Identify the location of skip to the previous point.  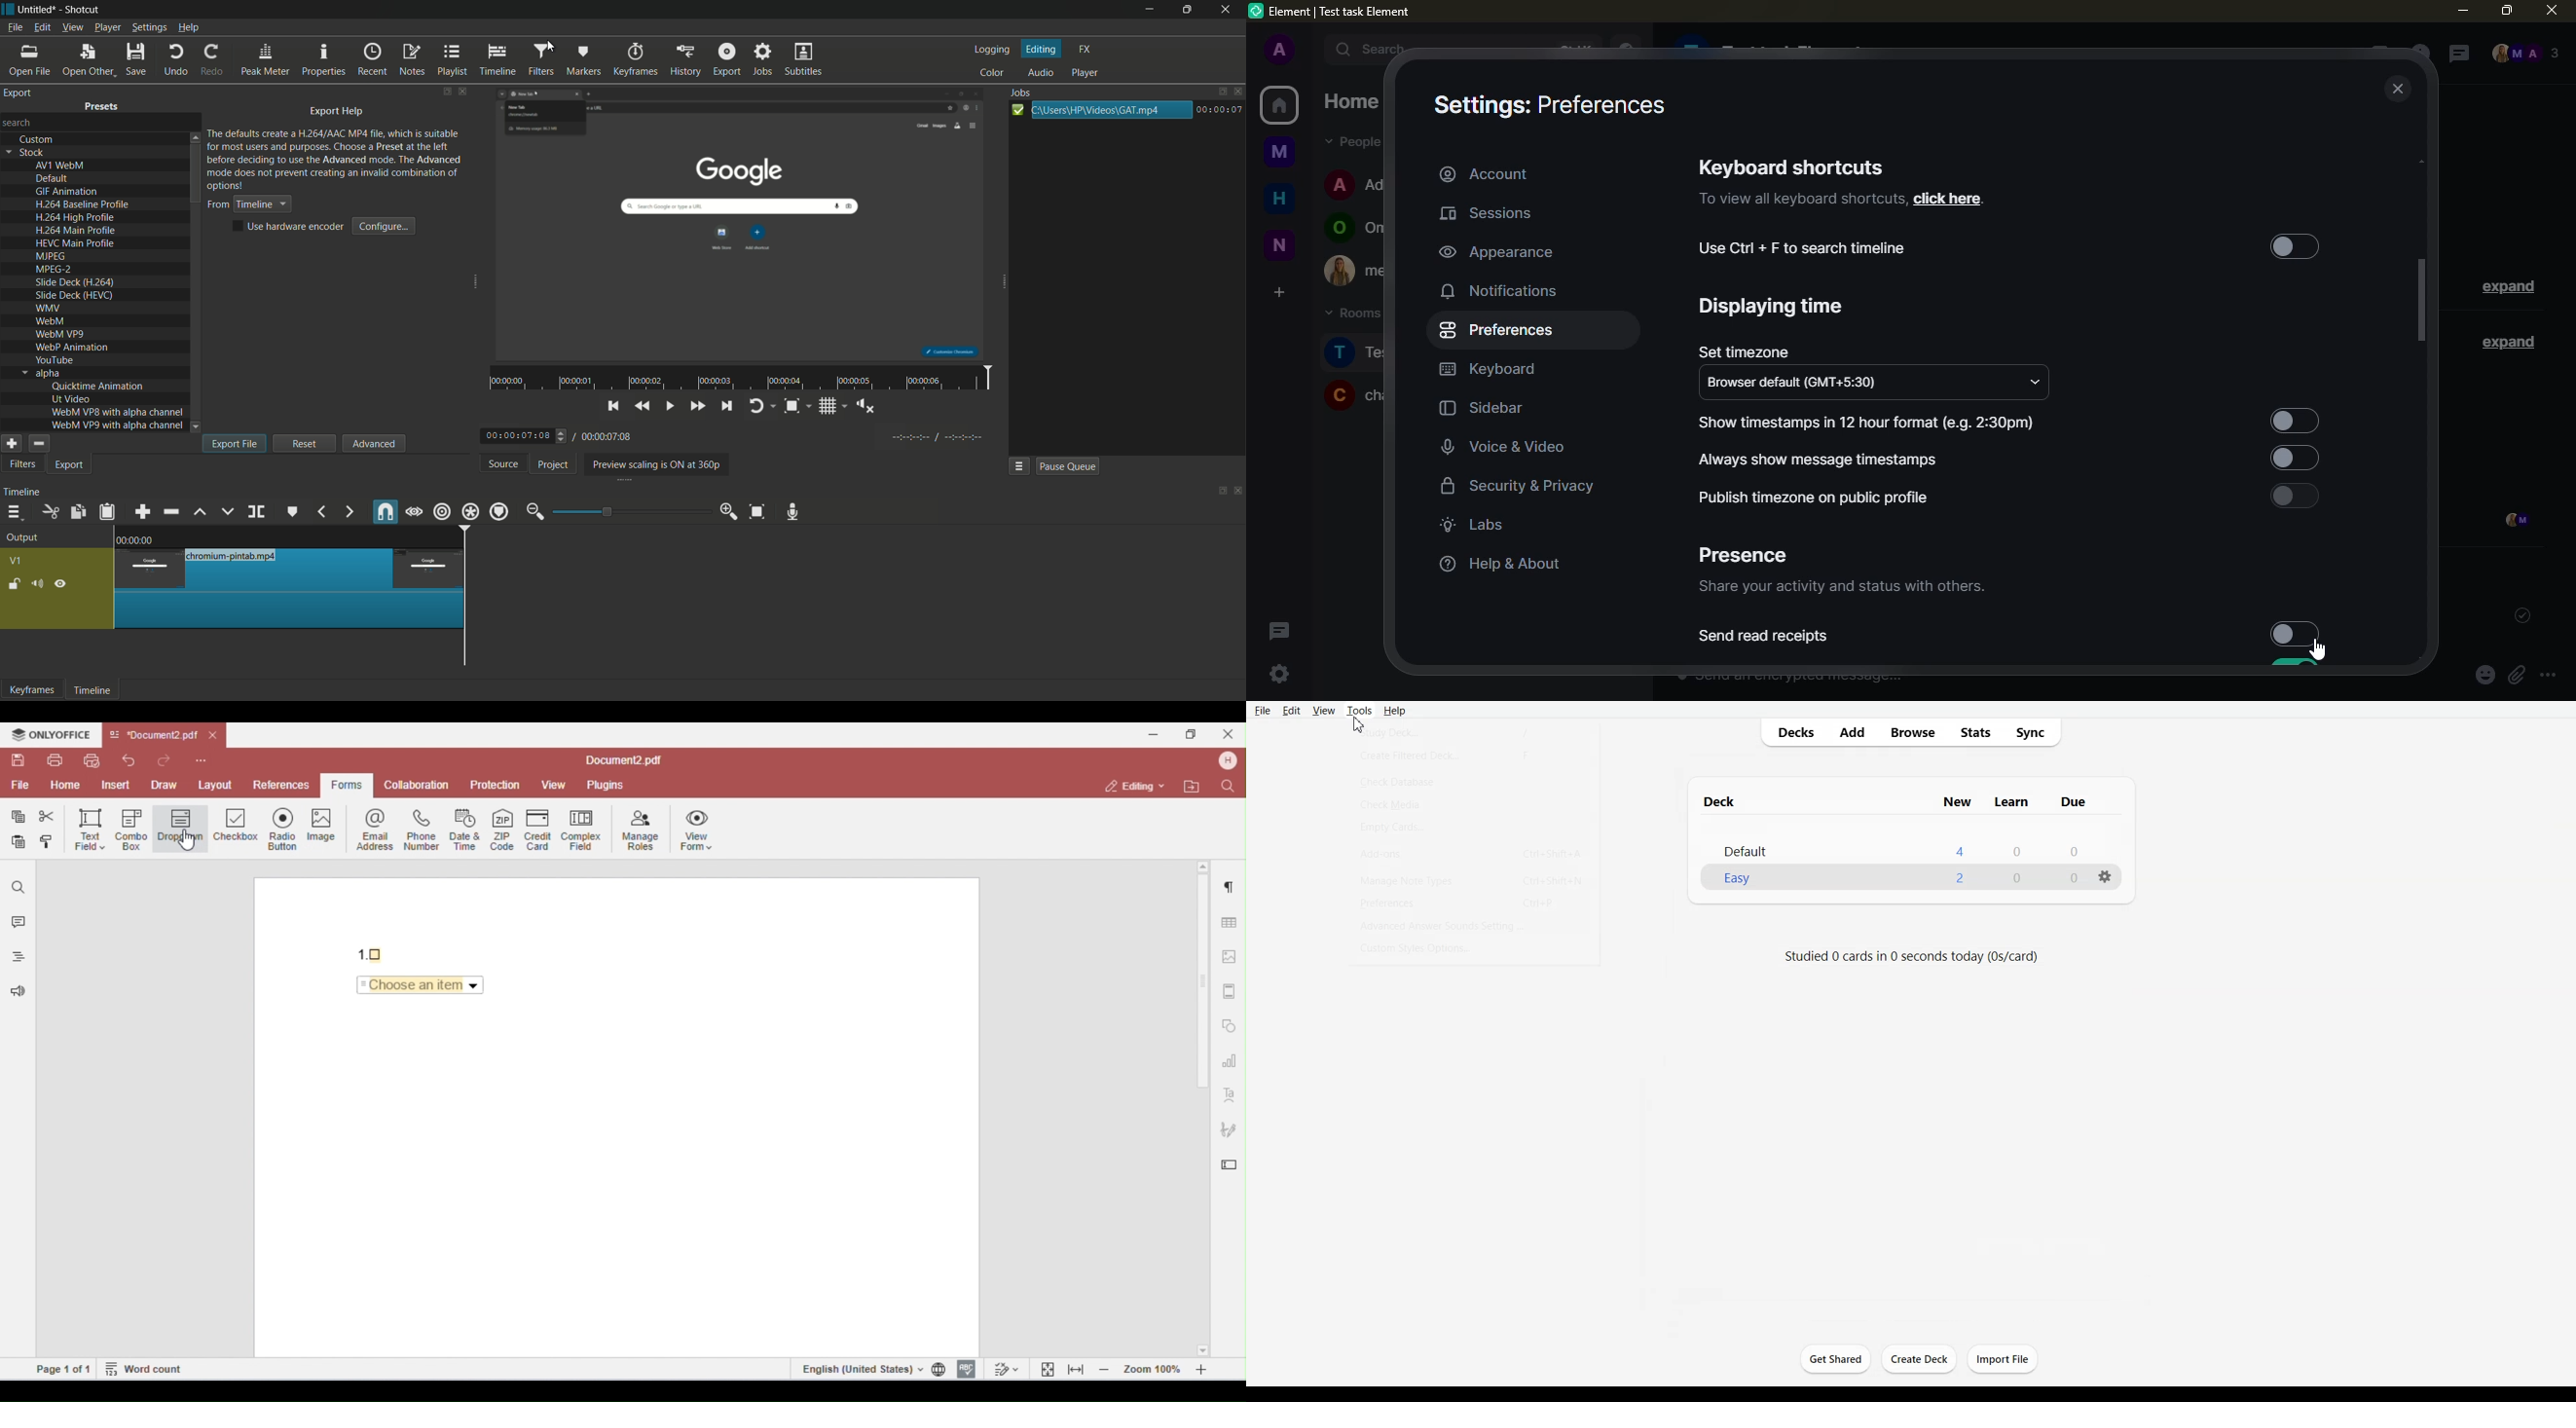
(612, 404).